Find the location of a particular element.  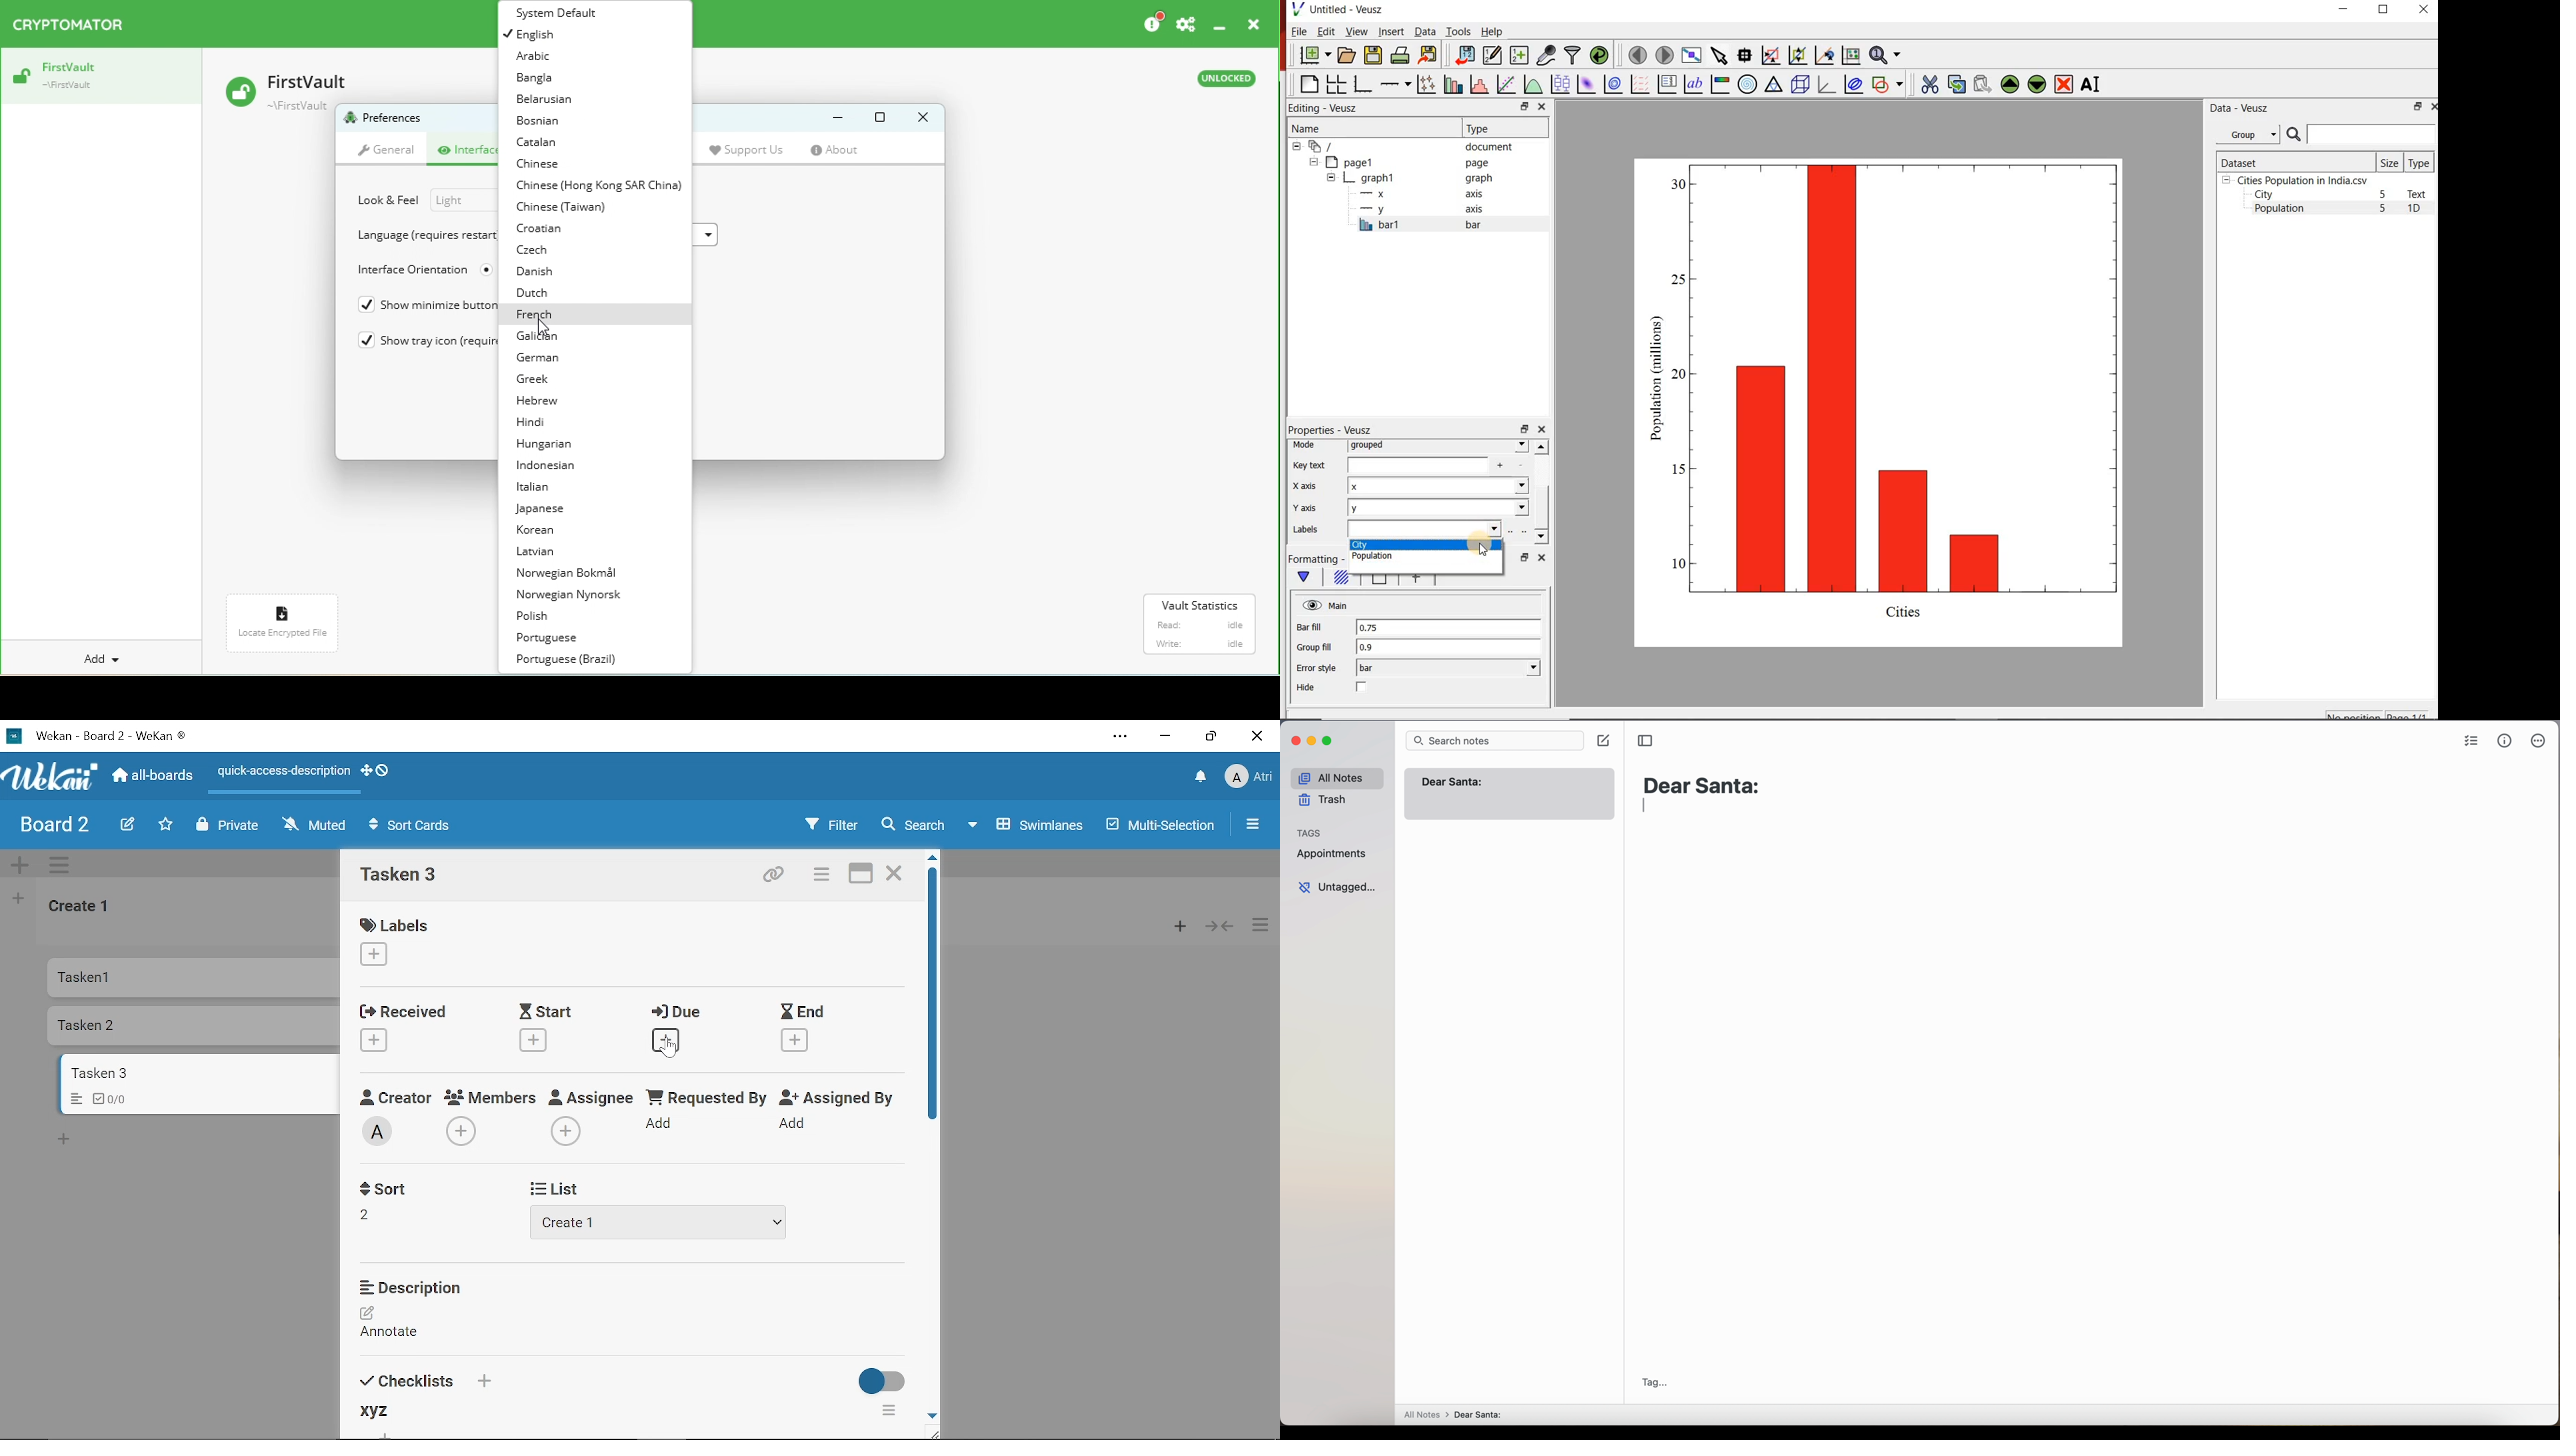

Description is located at coordinates (413, 1287).